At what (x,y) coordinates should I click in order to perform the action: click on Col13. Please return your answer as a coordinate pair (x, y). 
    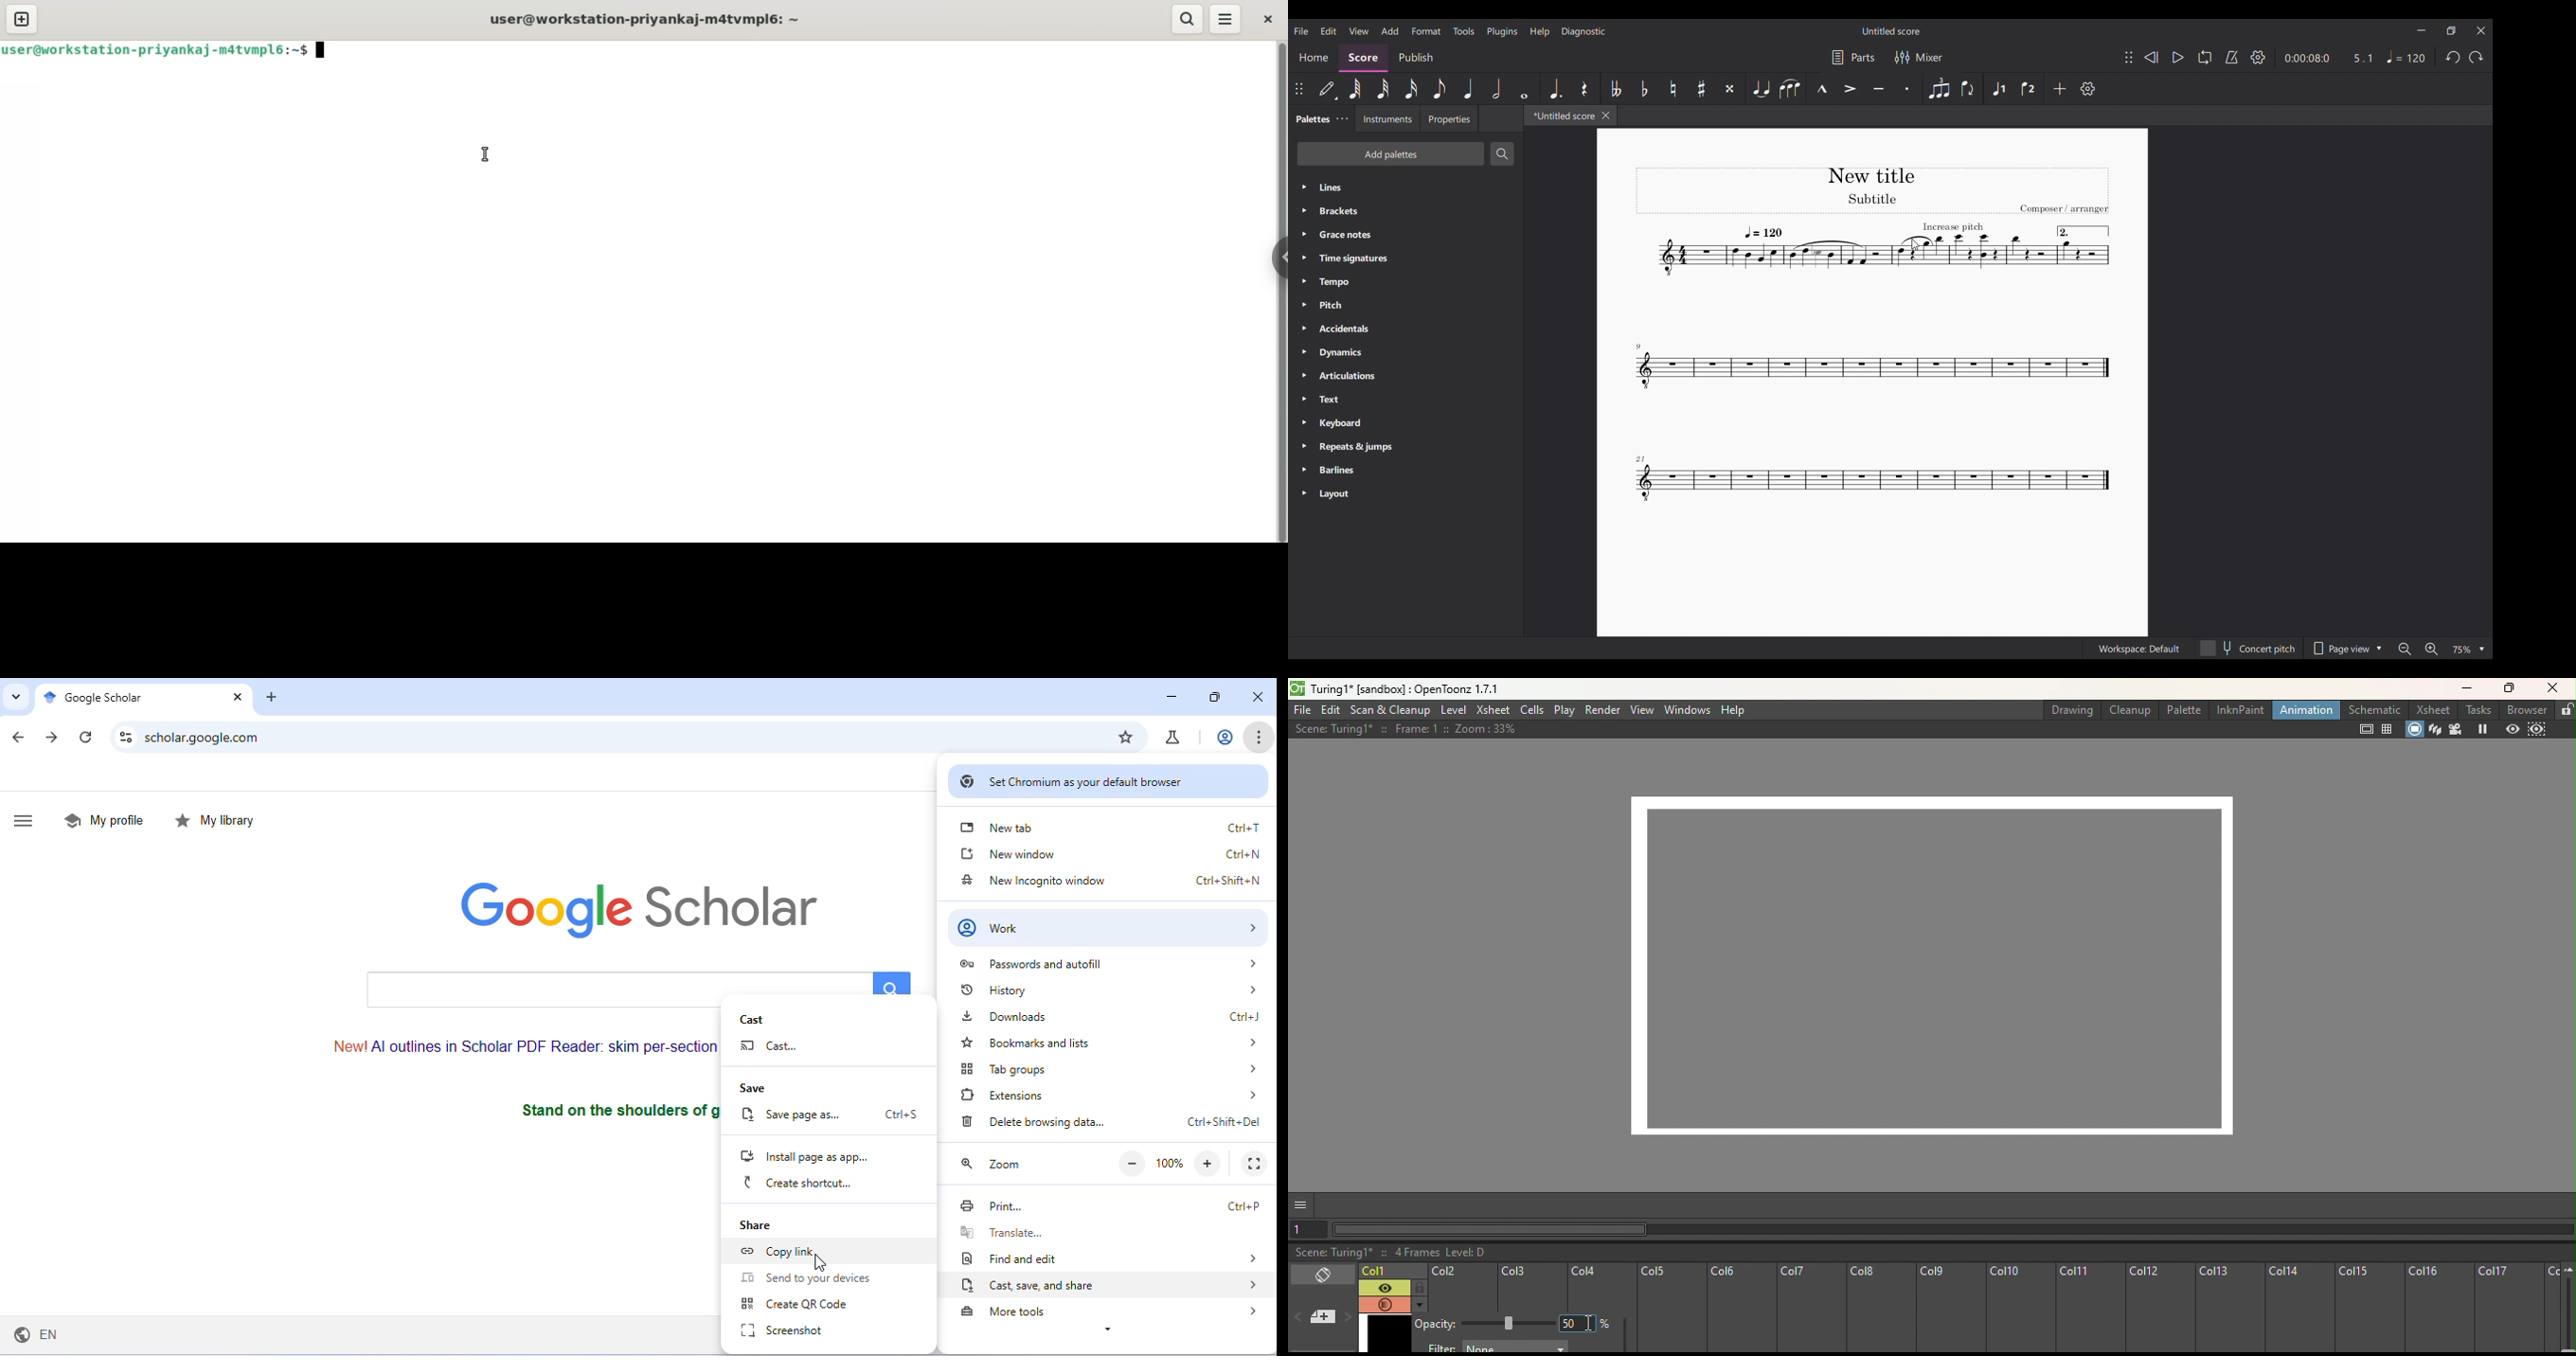
    Looking at the image, I should click on (2229, 1310).